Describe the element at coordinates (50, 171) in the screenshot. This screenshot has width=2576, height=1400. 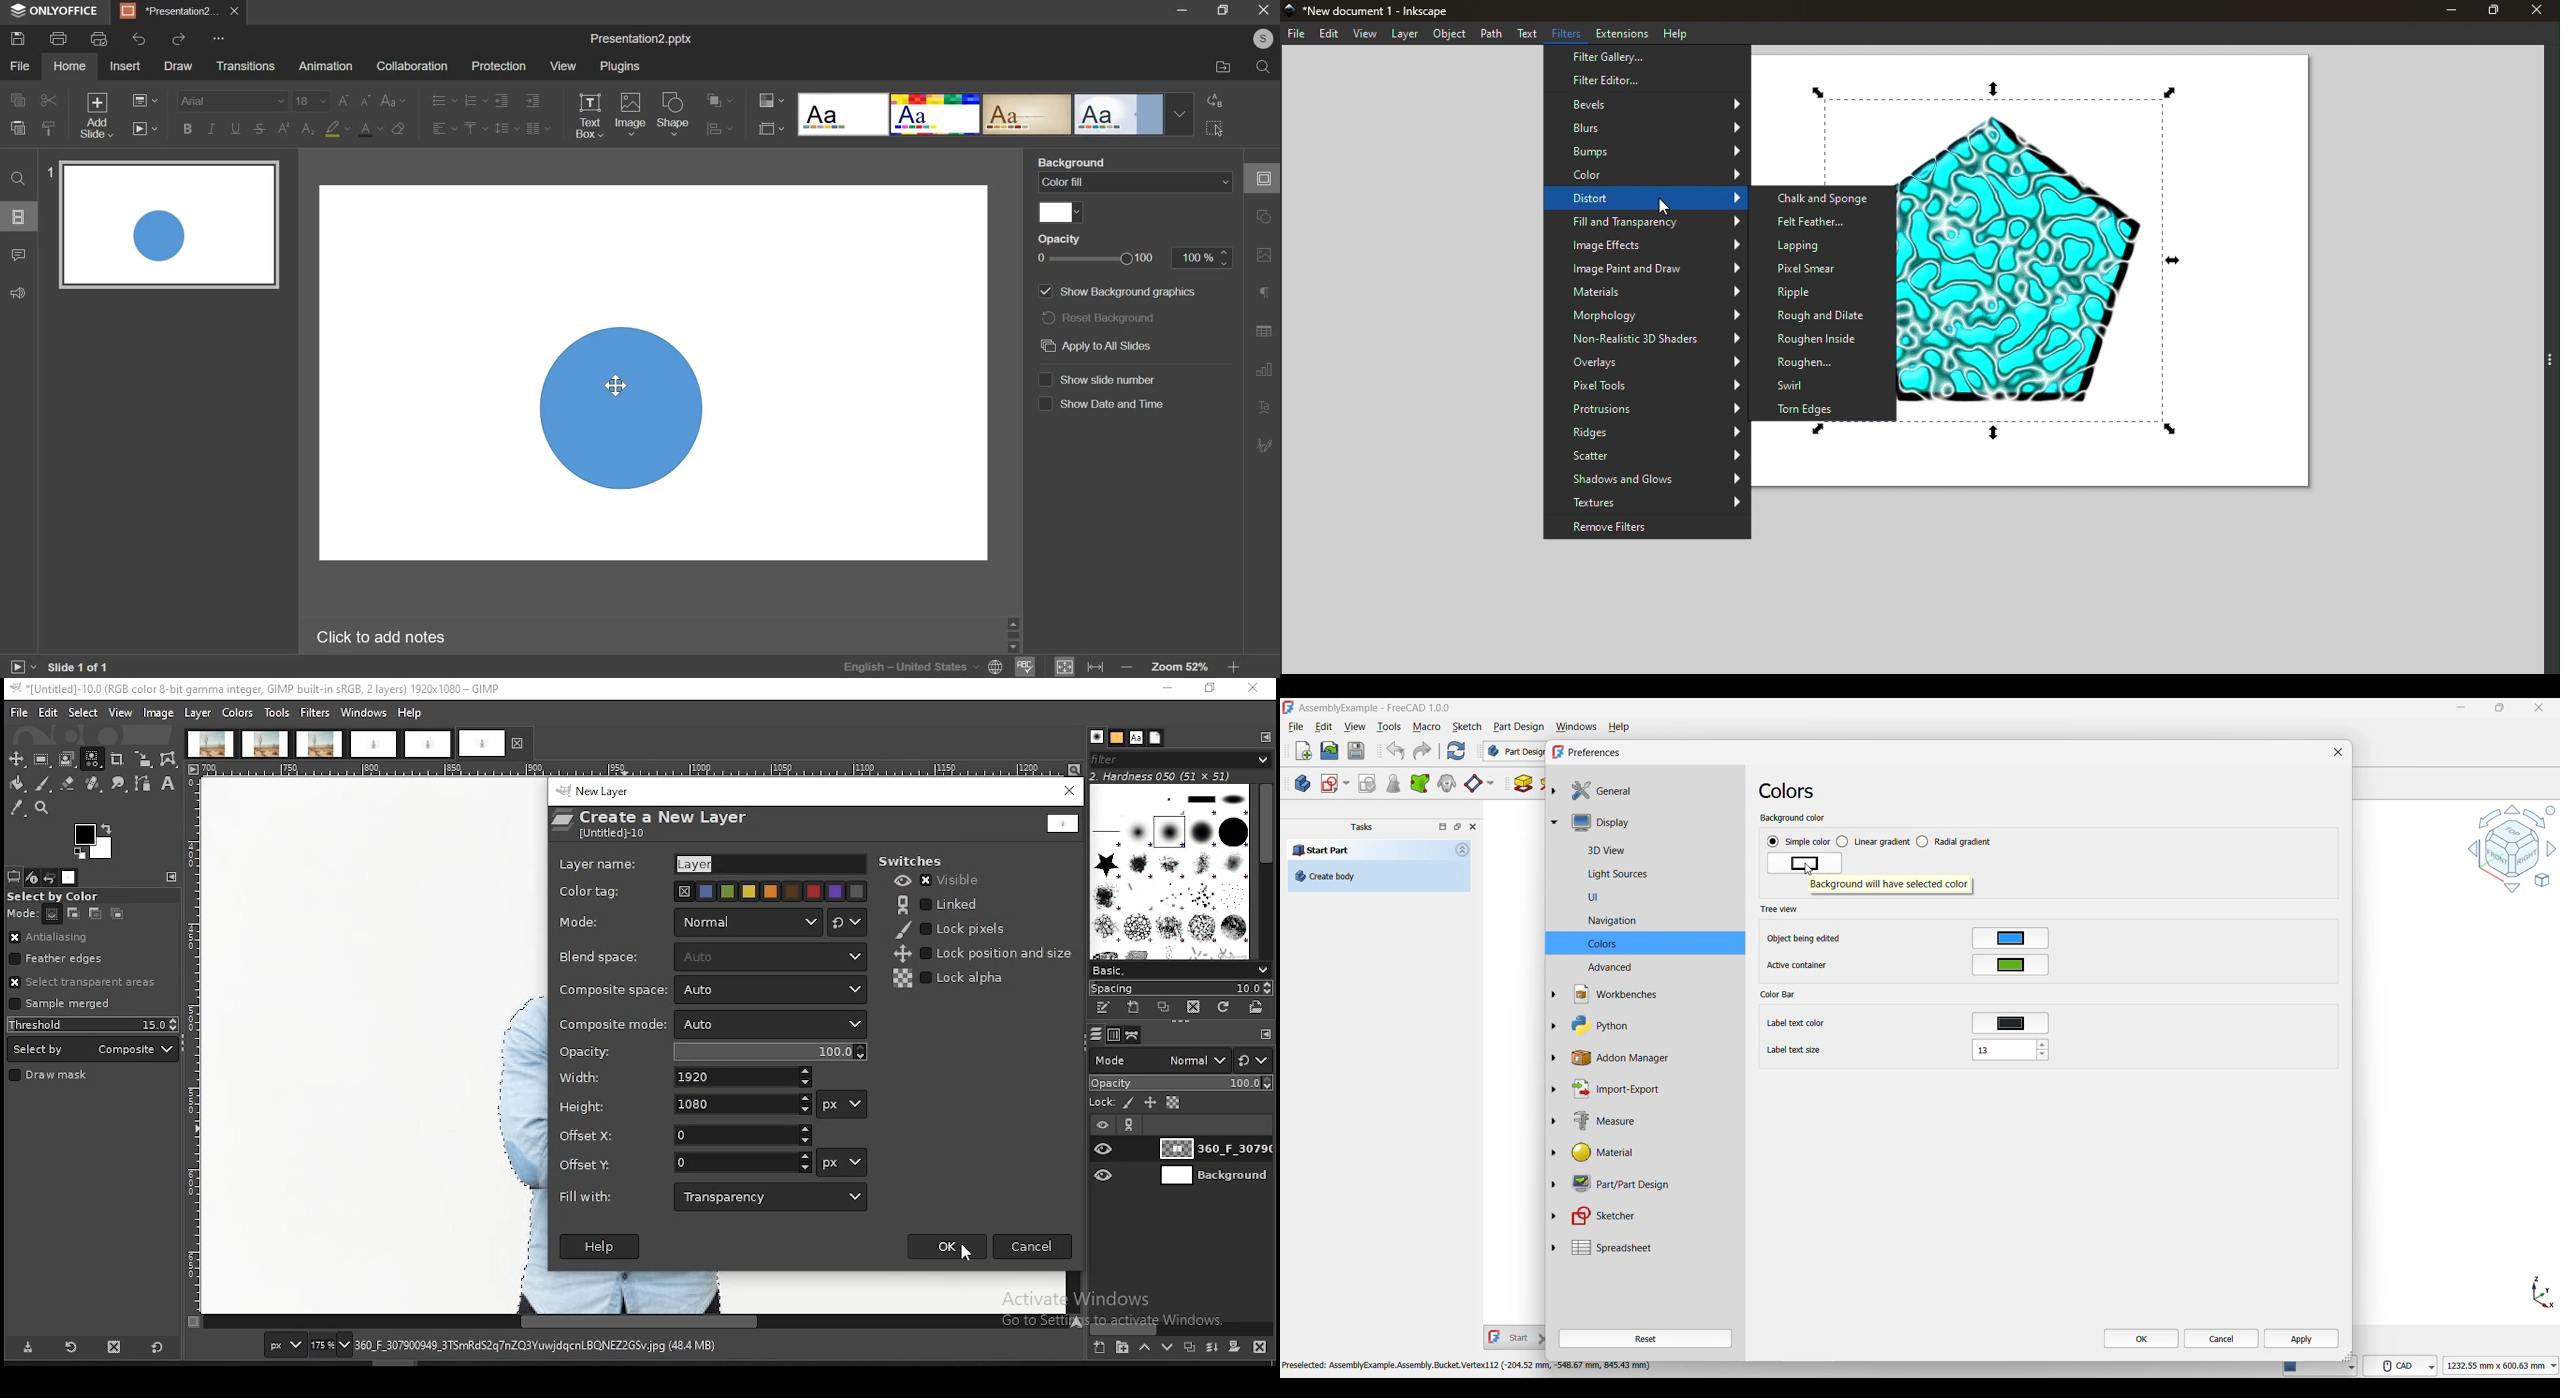
I see `1` at that location.